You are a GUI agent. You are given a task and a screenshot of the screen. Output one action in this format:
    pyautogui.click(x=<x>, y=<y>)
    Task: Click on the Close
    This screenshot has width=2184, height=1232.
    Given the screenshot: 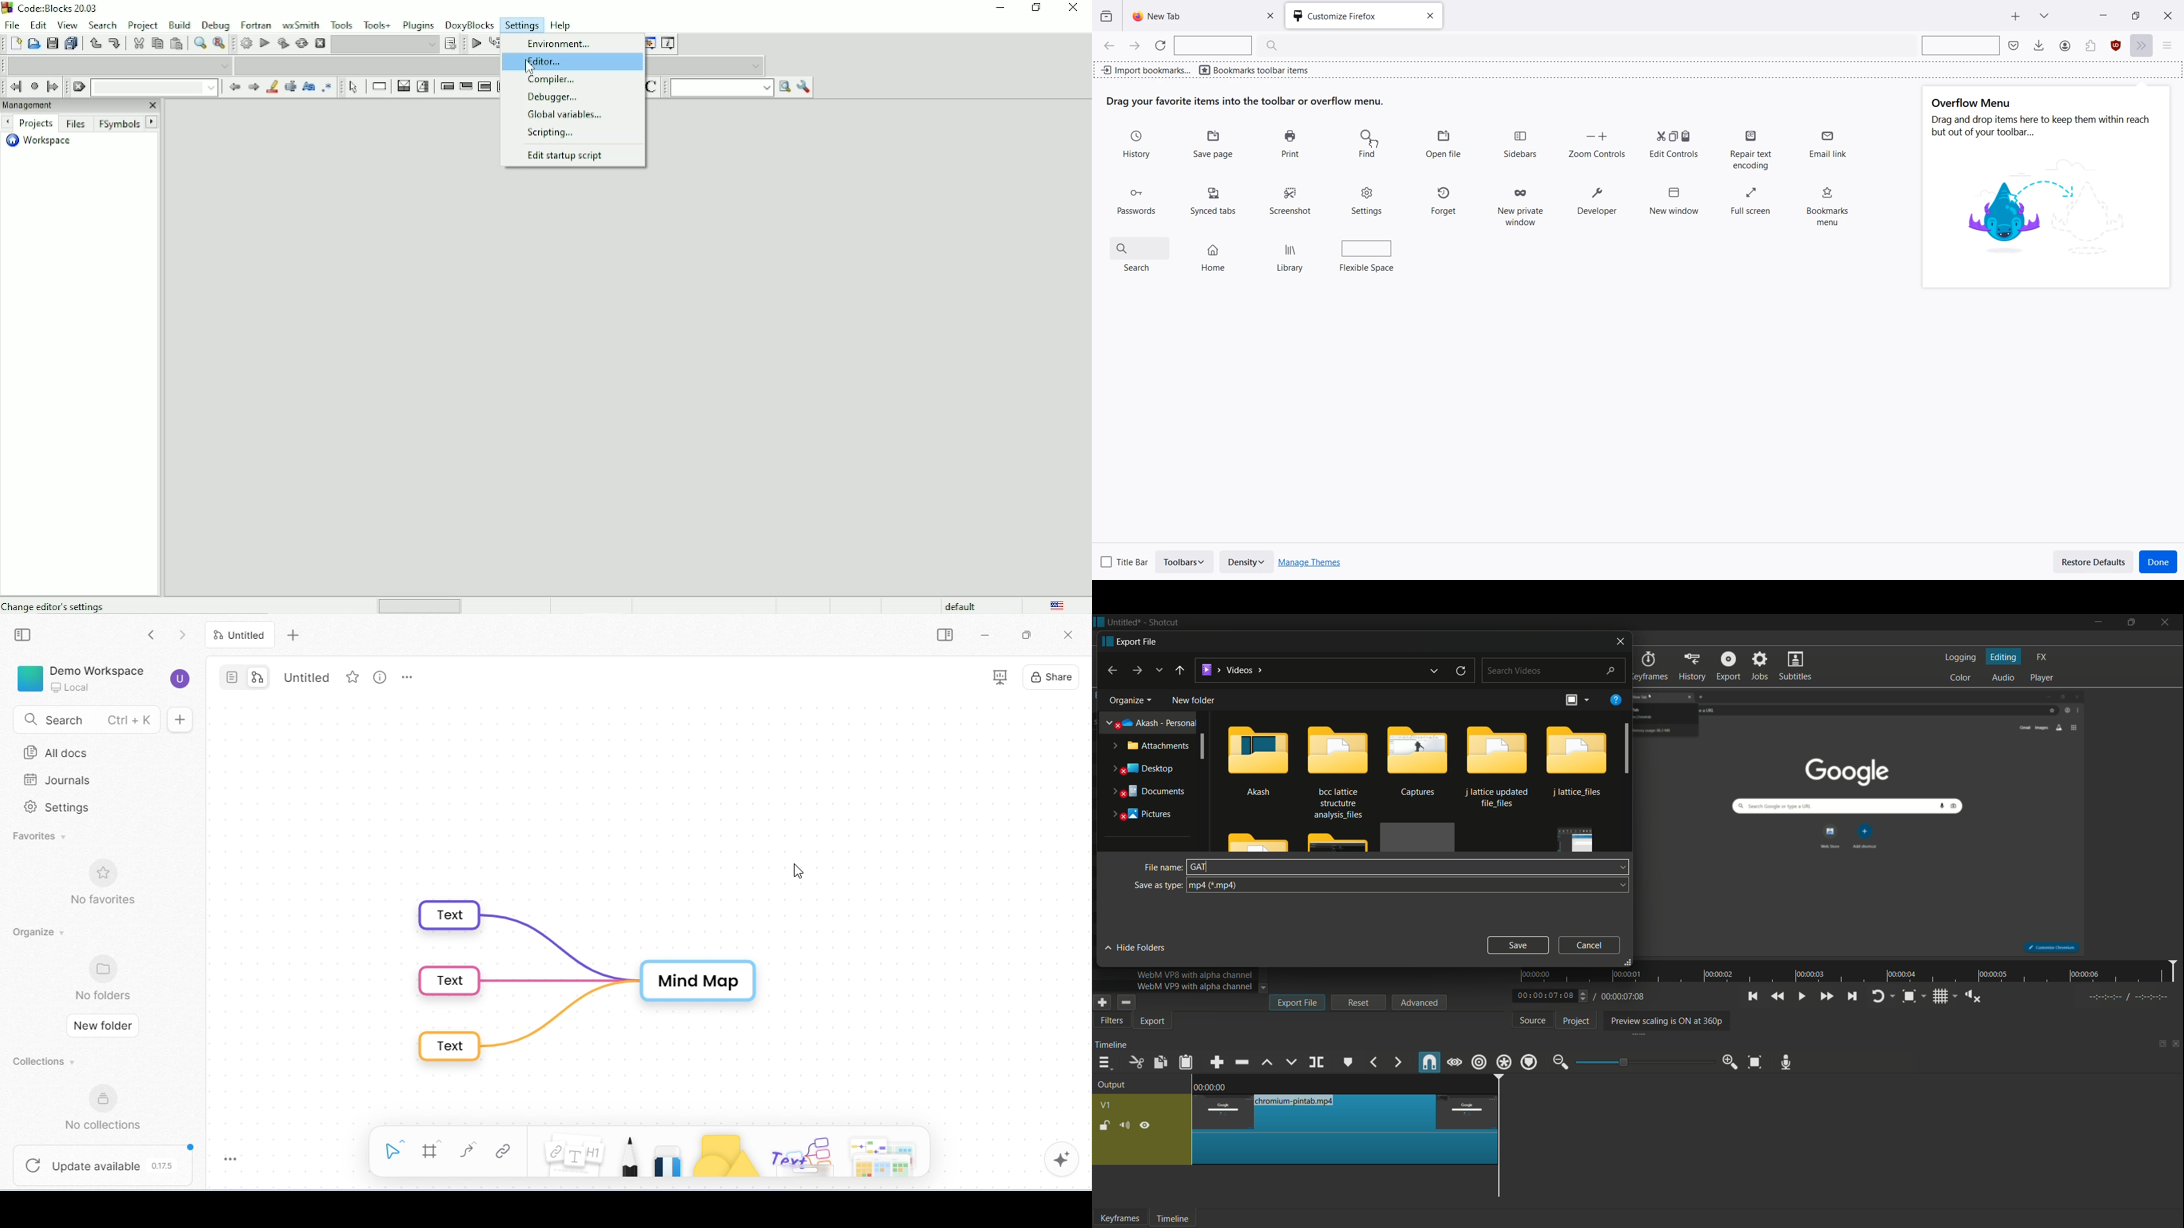 What is the action you would take?
    pyautogui.click(x=2168, y=15)
    